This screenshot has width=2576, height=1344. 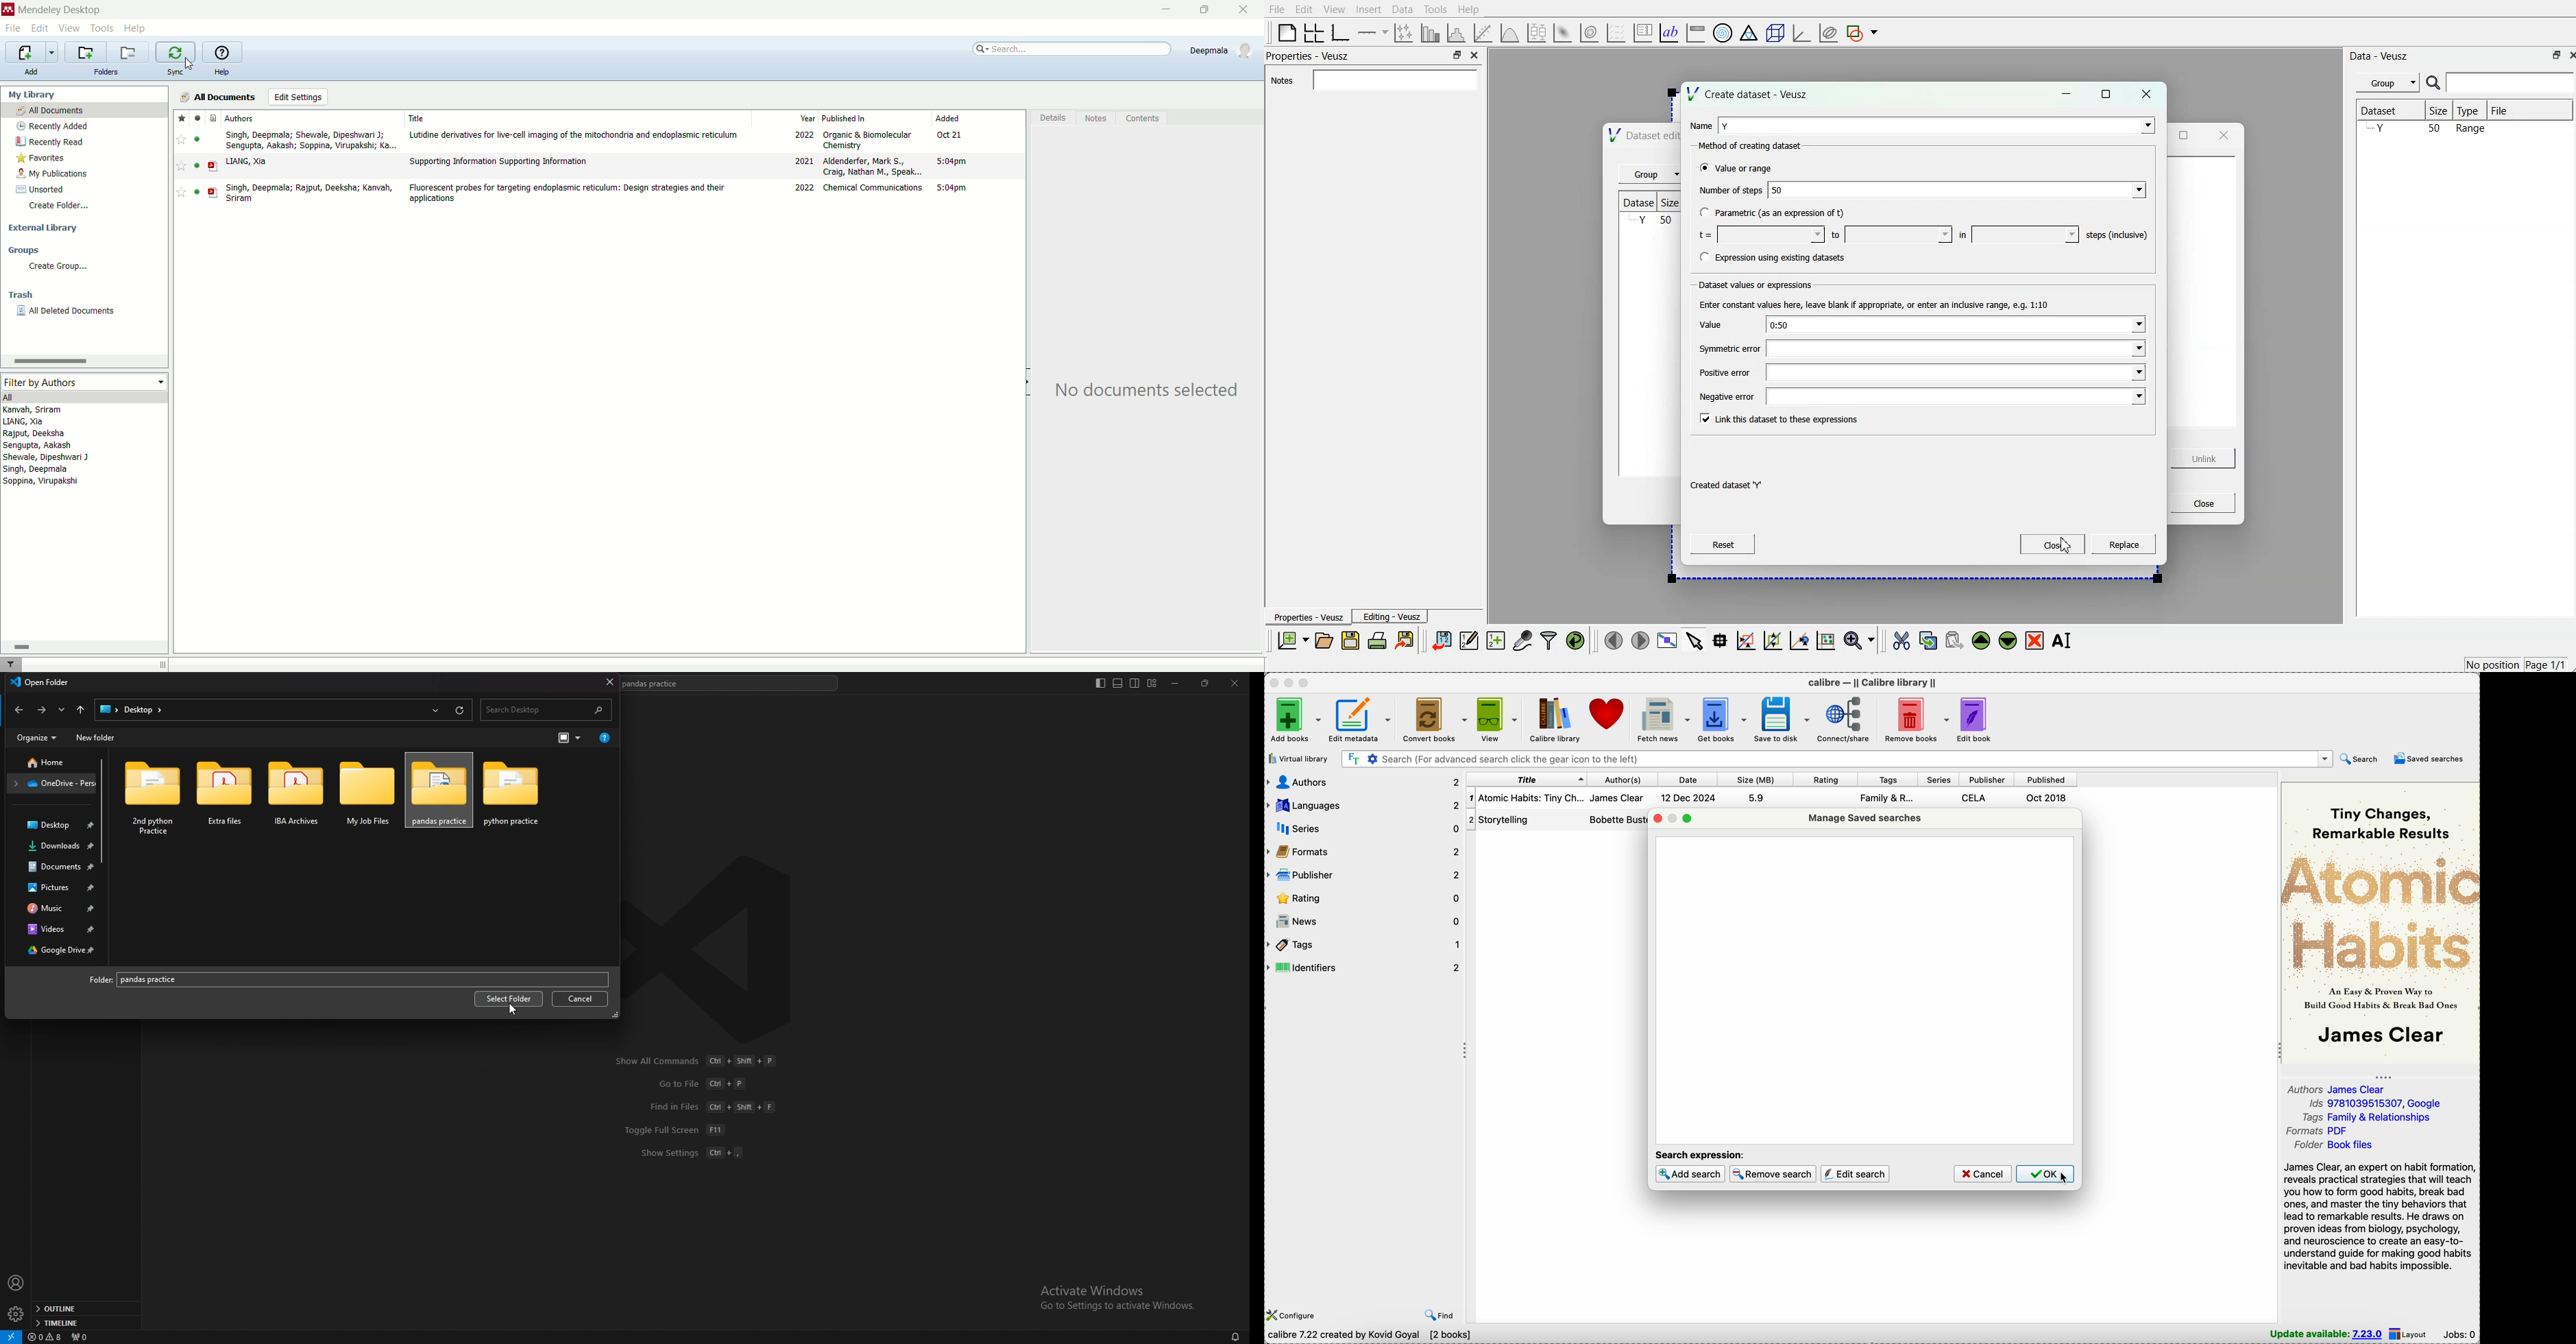 I want to click on Enter constant values here, leave blank if appropriate, or enter an indusive range, e.g. 1:10, so click(x=1878, y=306).